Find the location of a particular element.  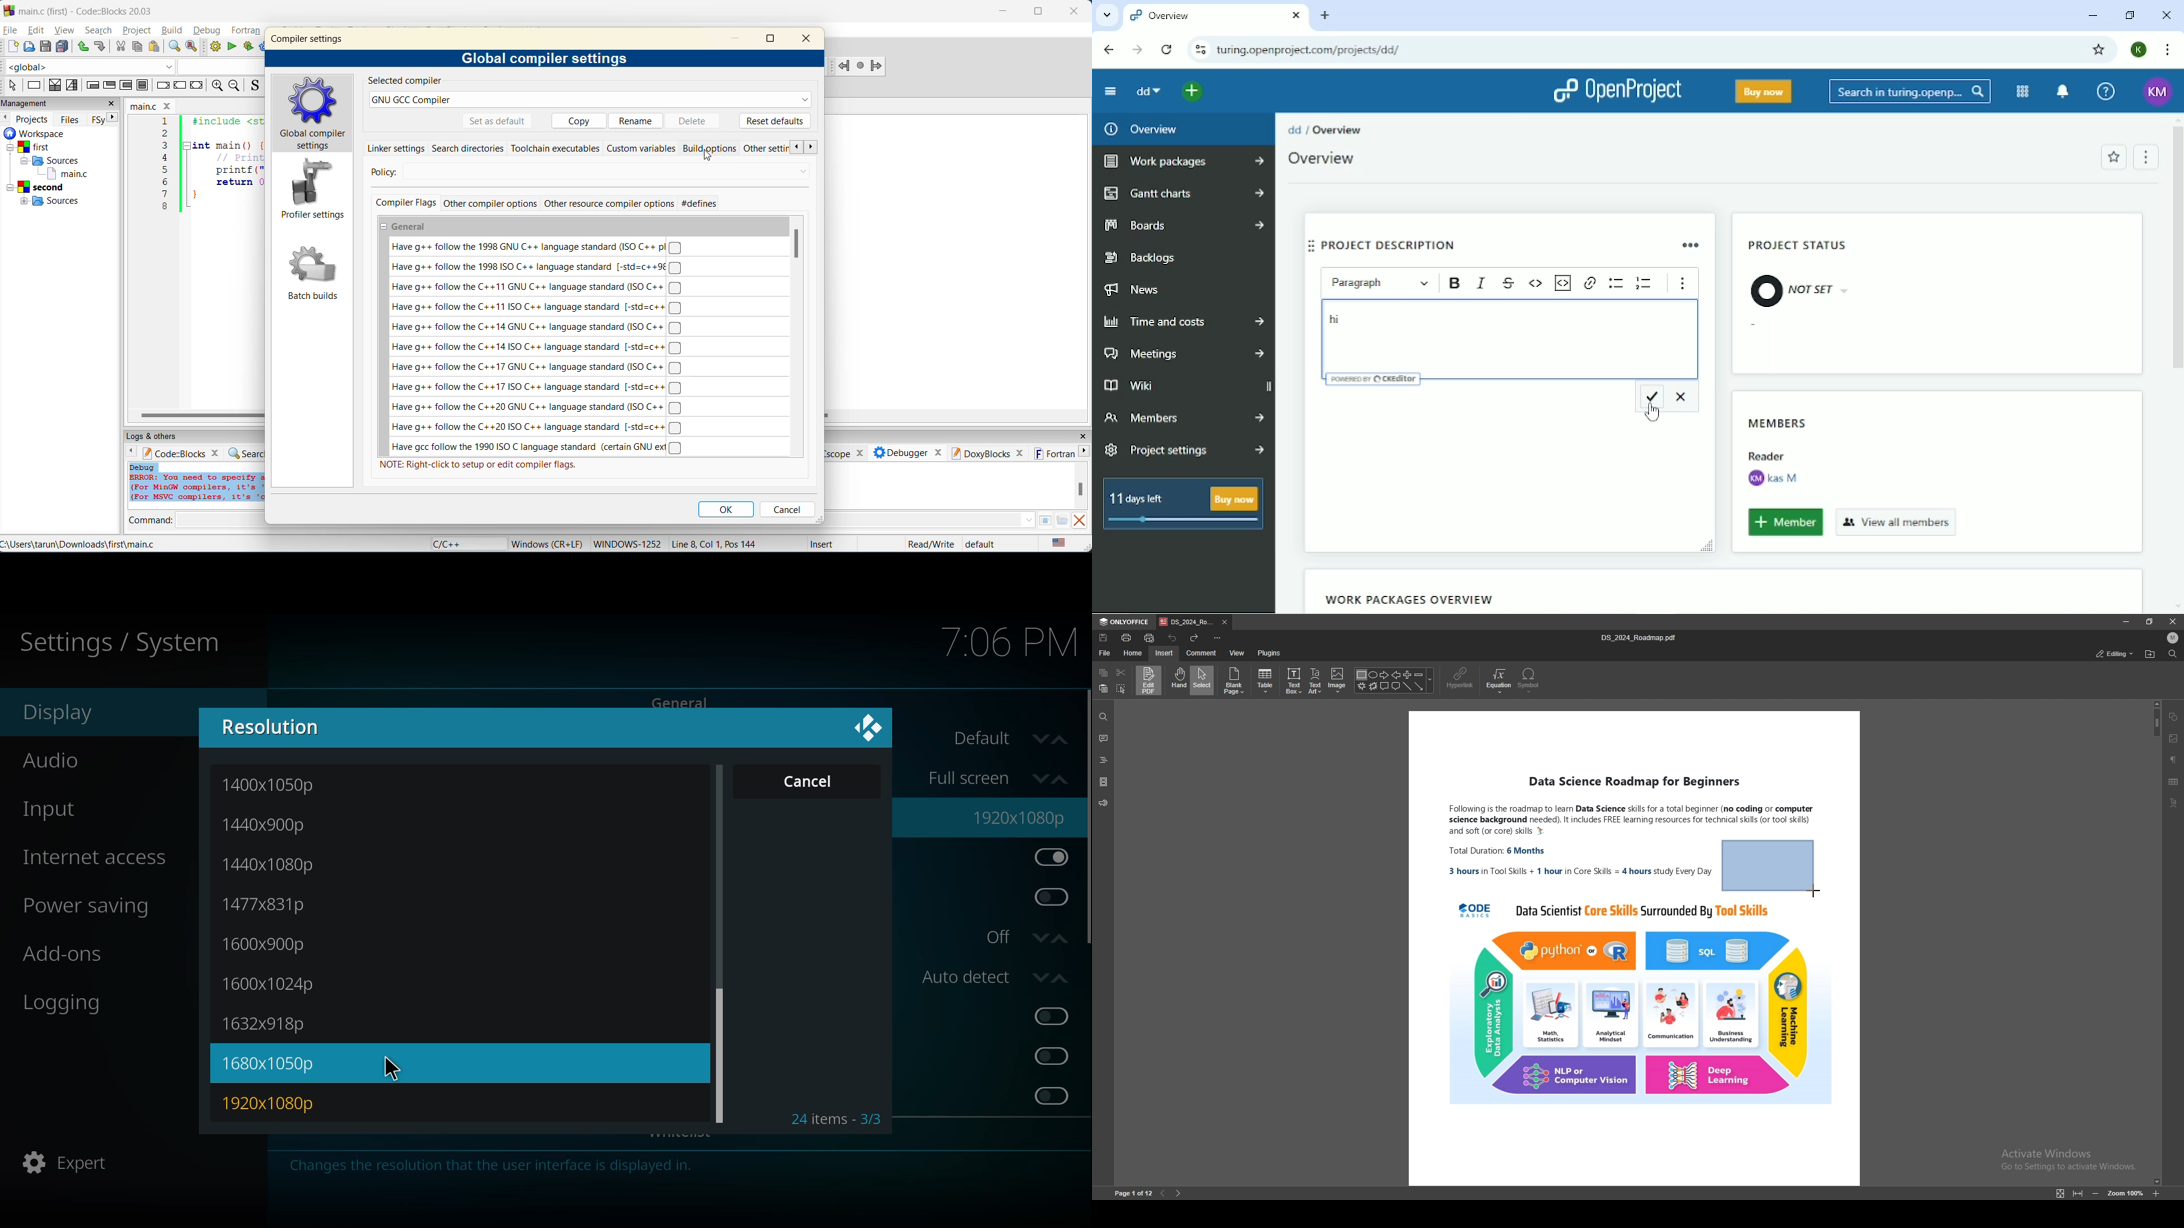

Account is located at coordinates (2158, 91).